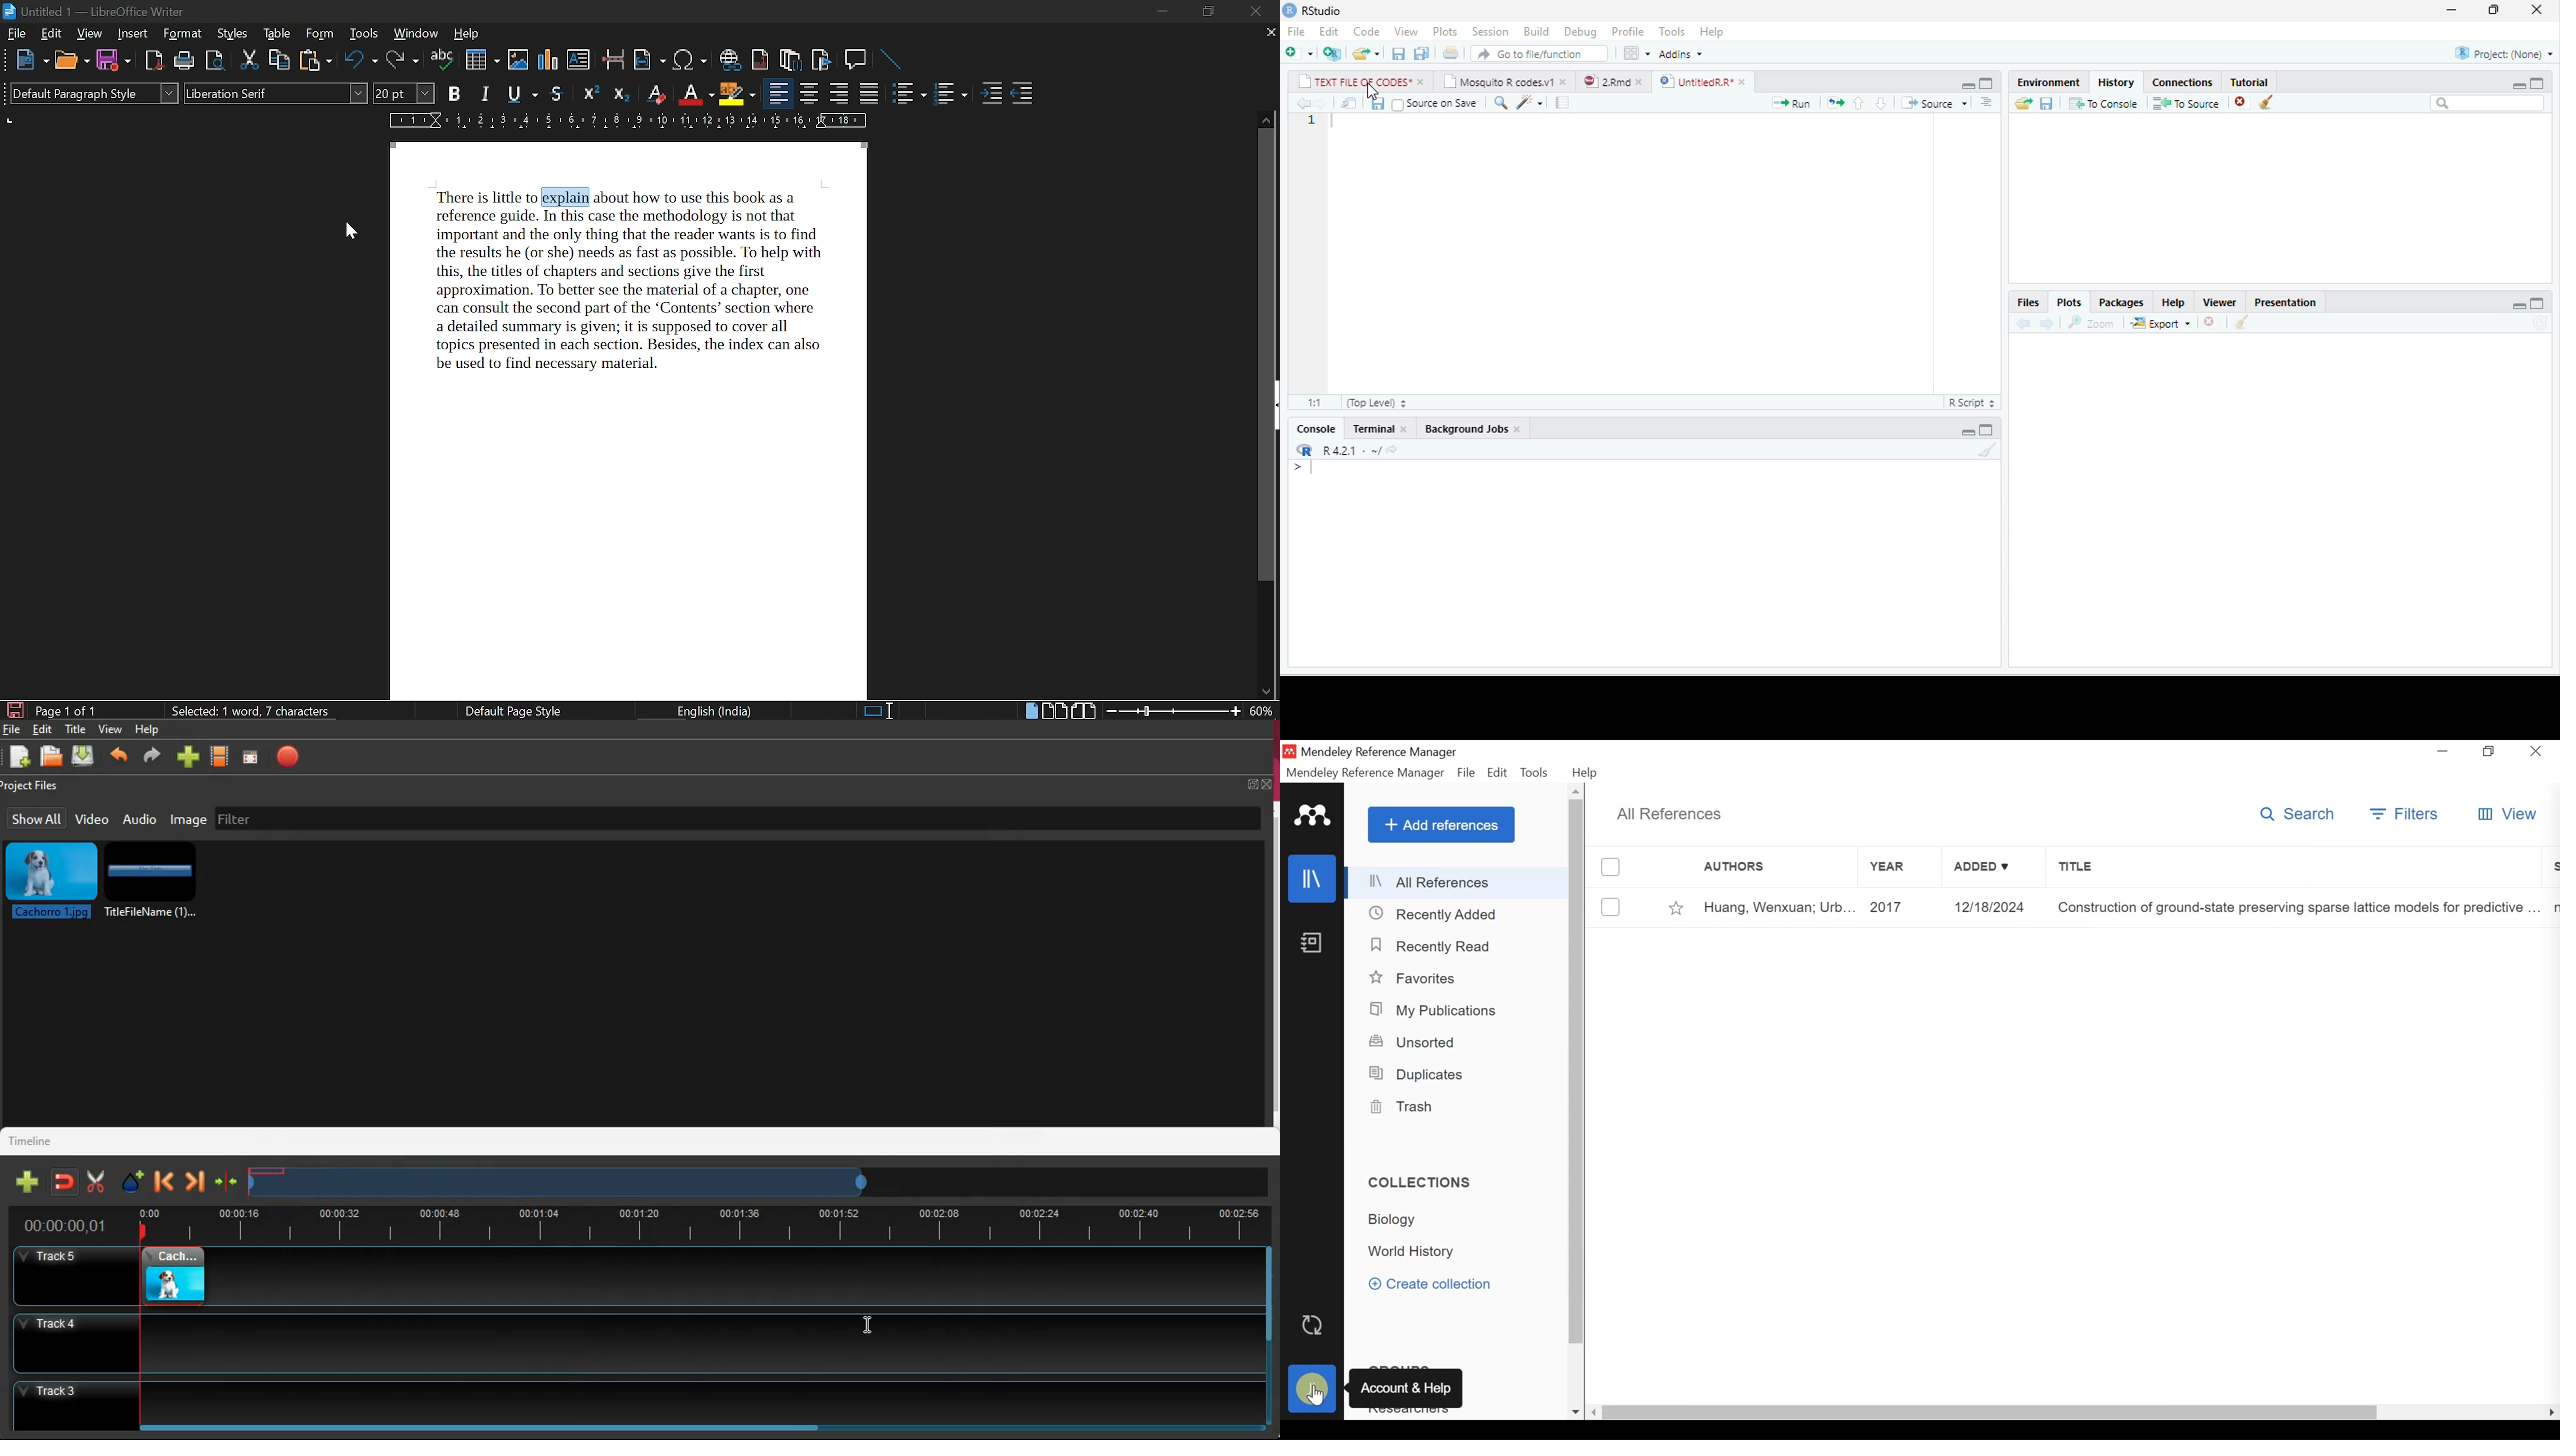  What do you see at coordinates (2104, 102) in the screenshot?
I see `To Console` at bounding box center [2104, 102].